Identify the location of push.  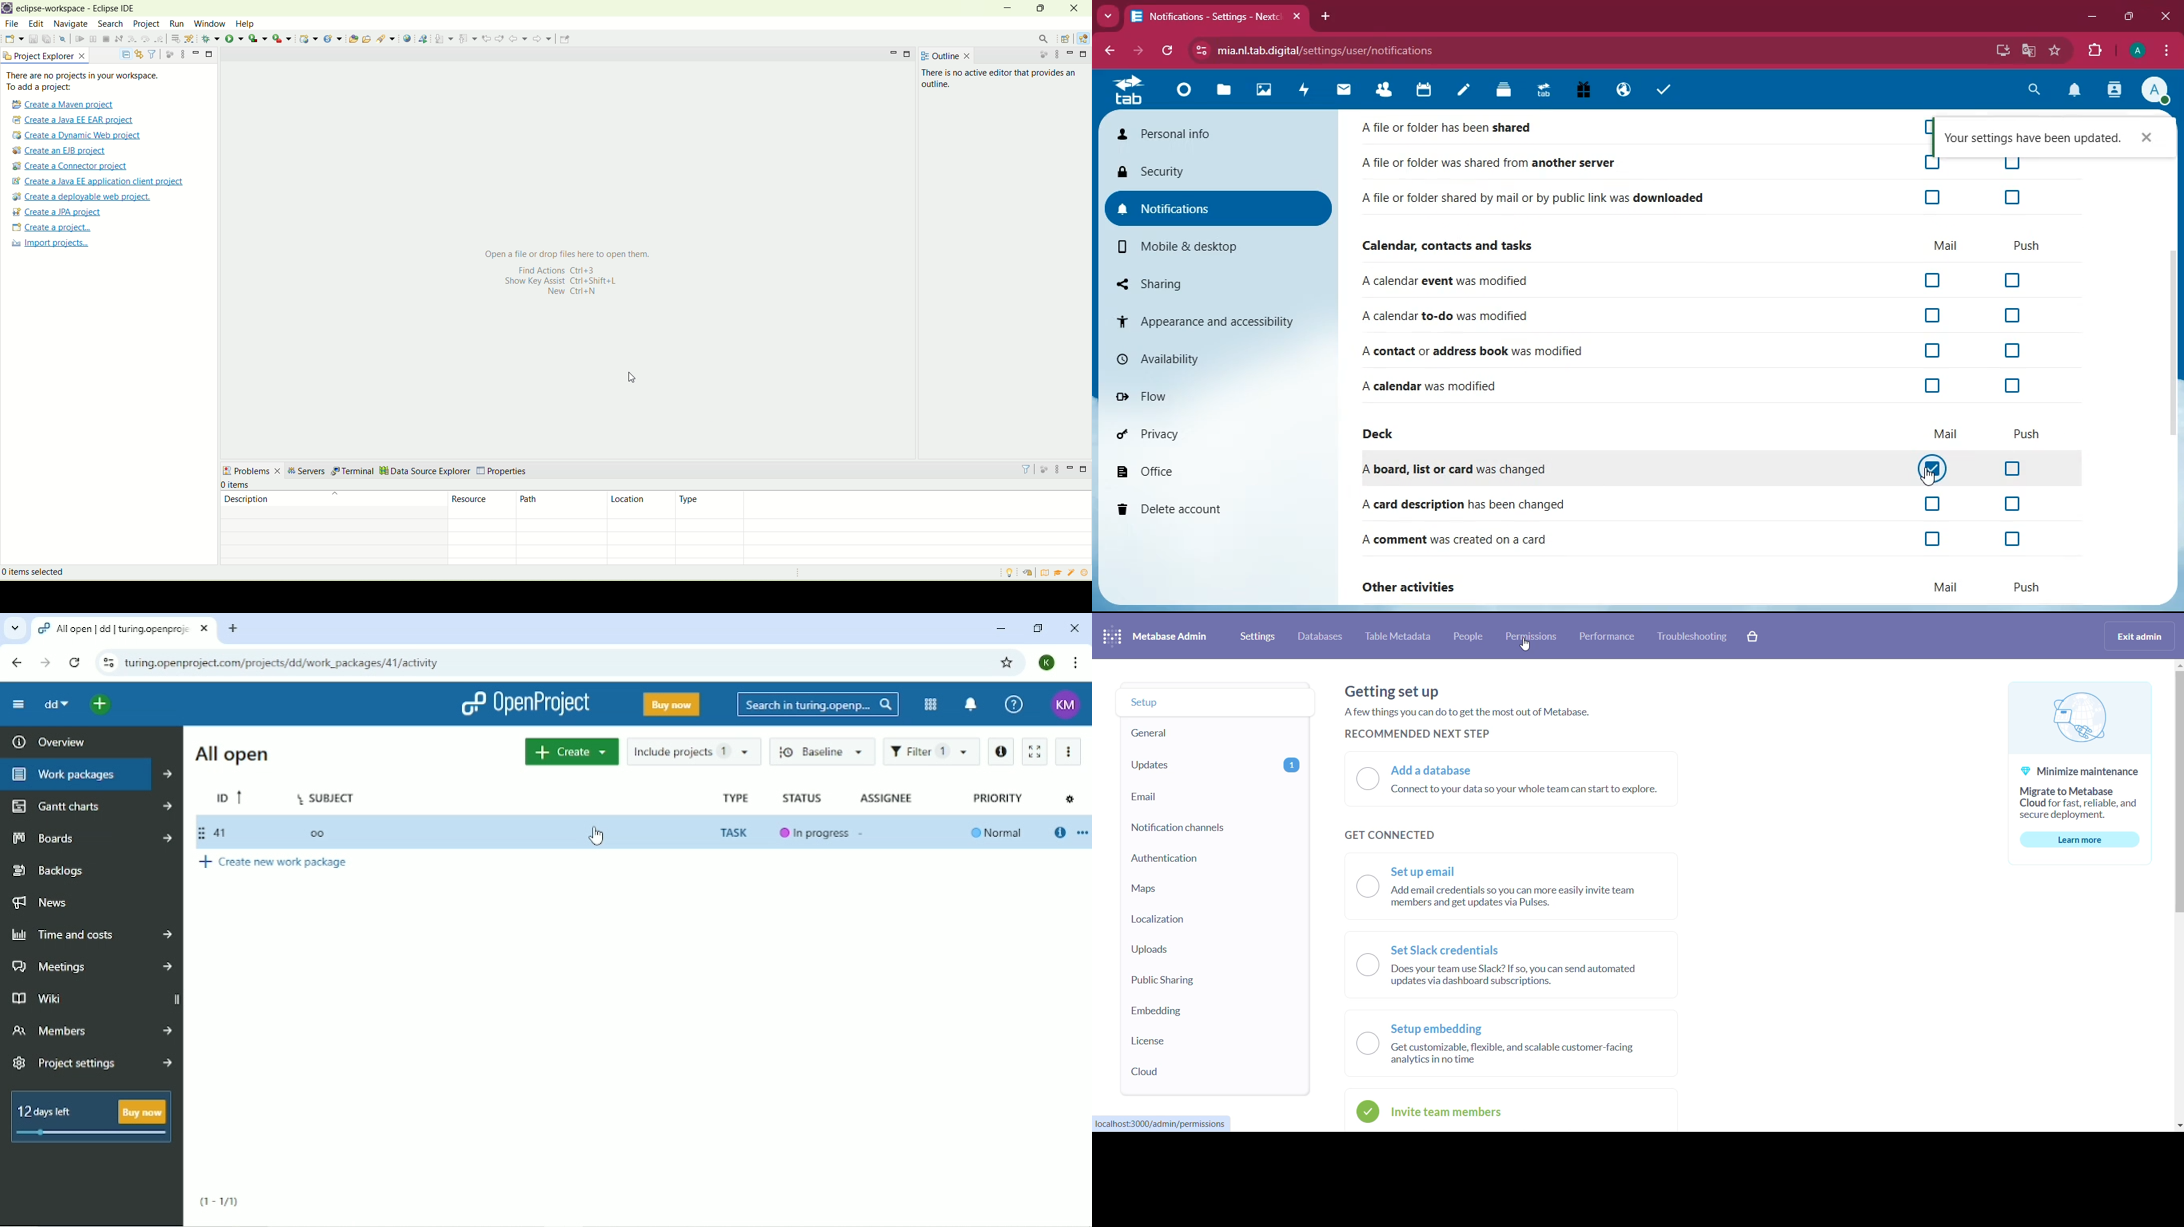
(2021, 243).